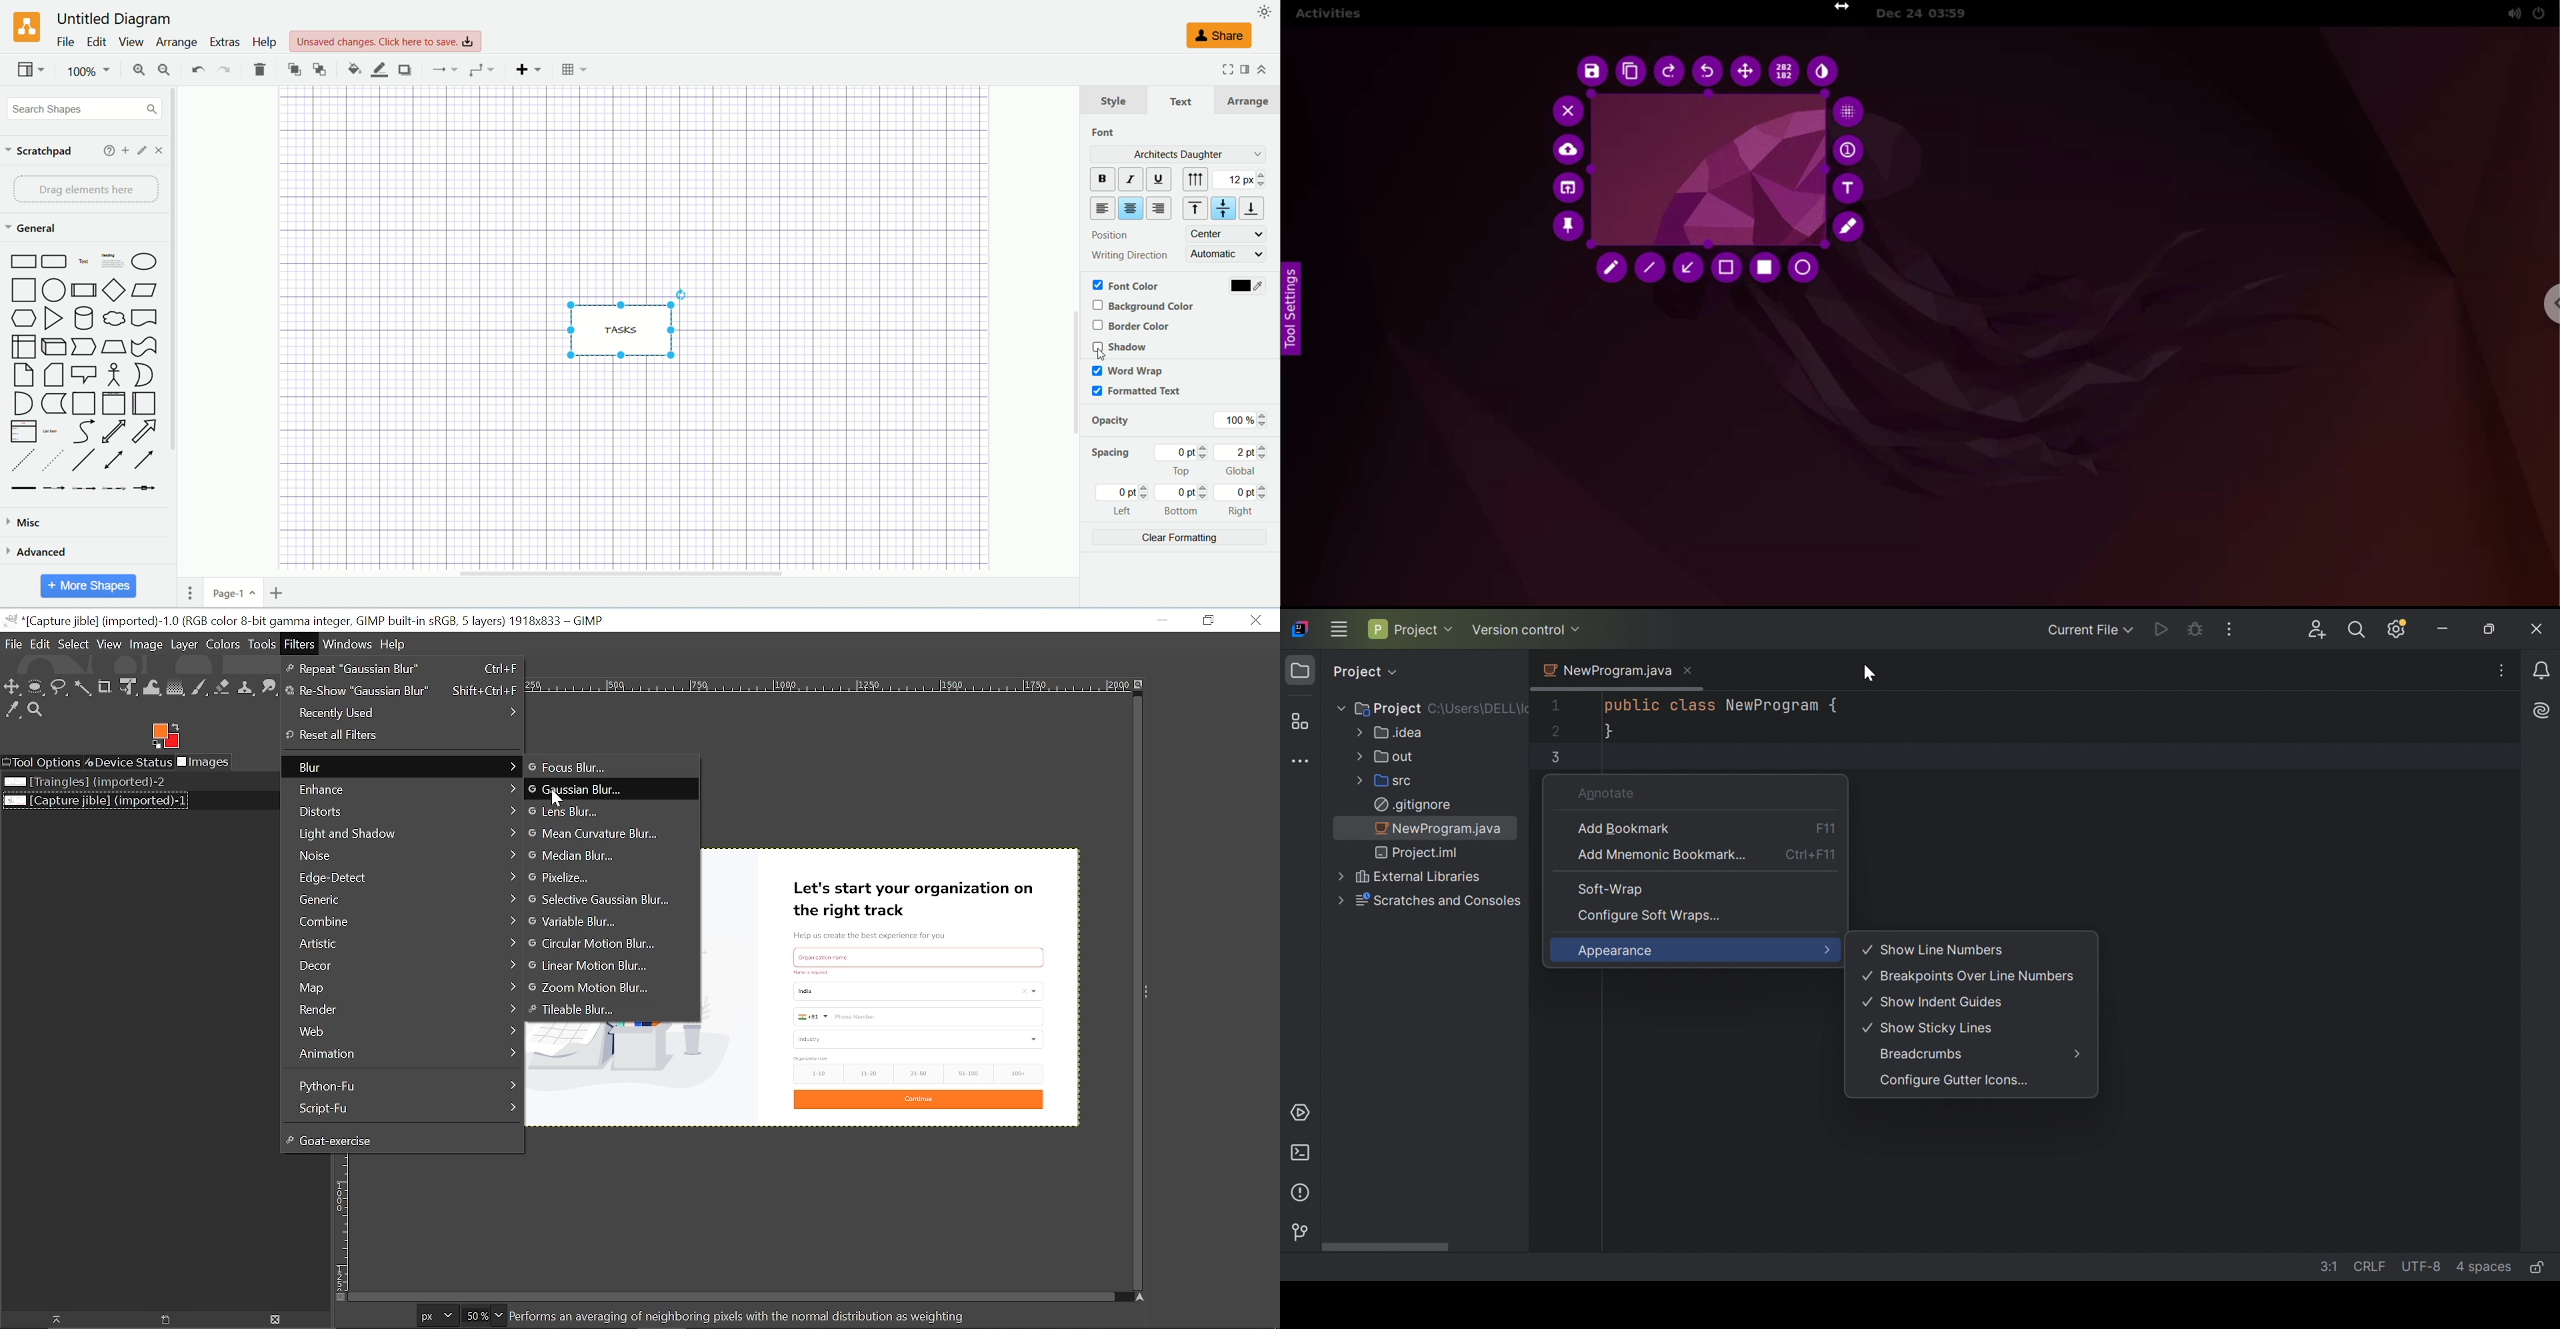 This screenshot has height=1344, width=2576. Describe the element at coordinates (402, 899) in the screenshot. I see `Generic` at that location.